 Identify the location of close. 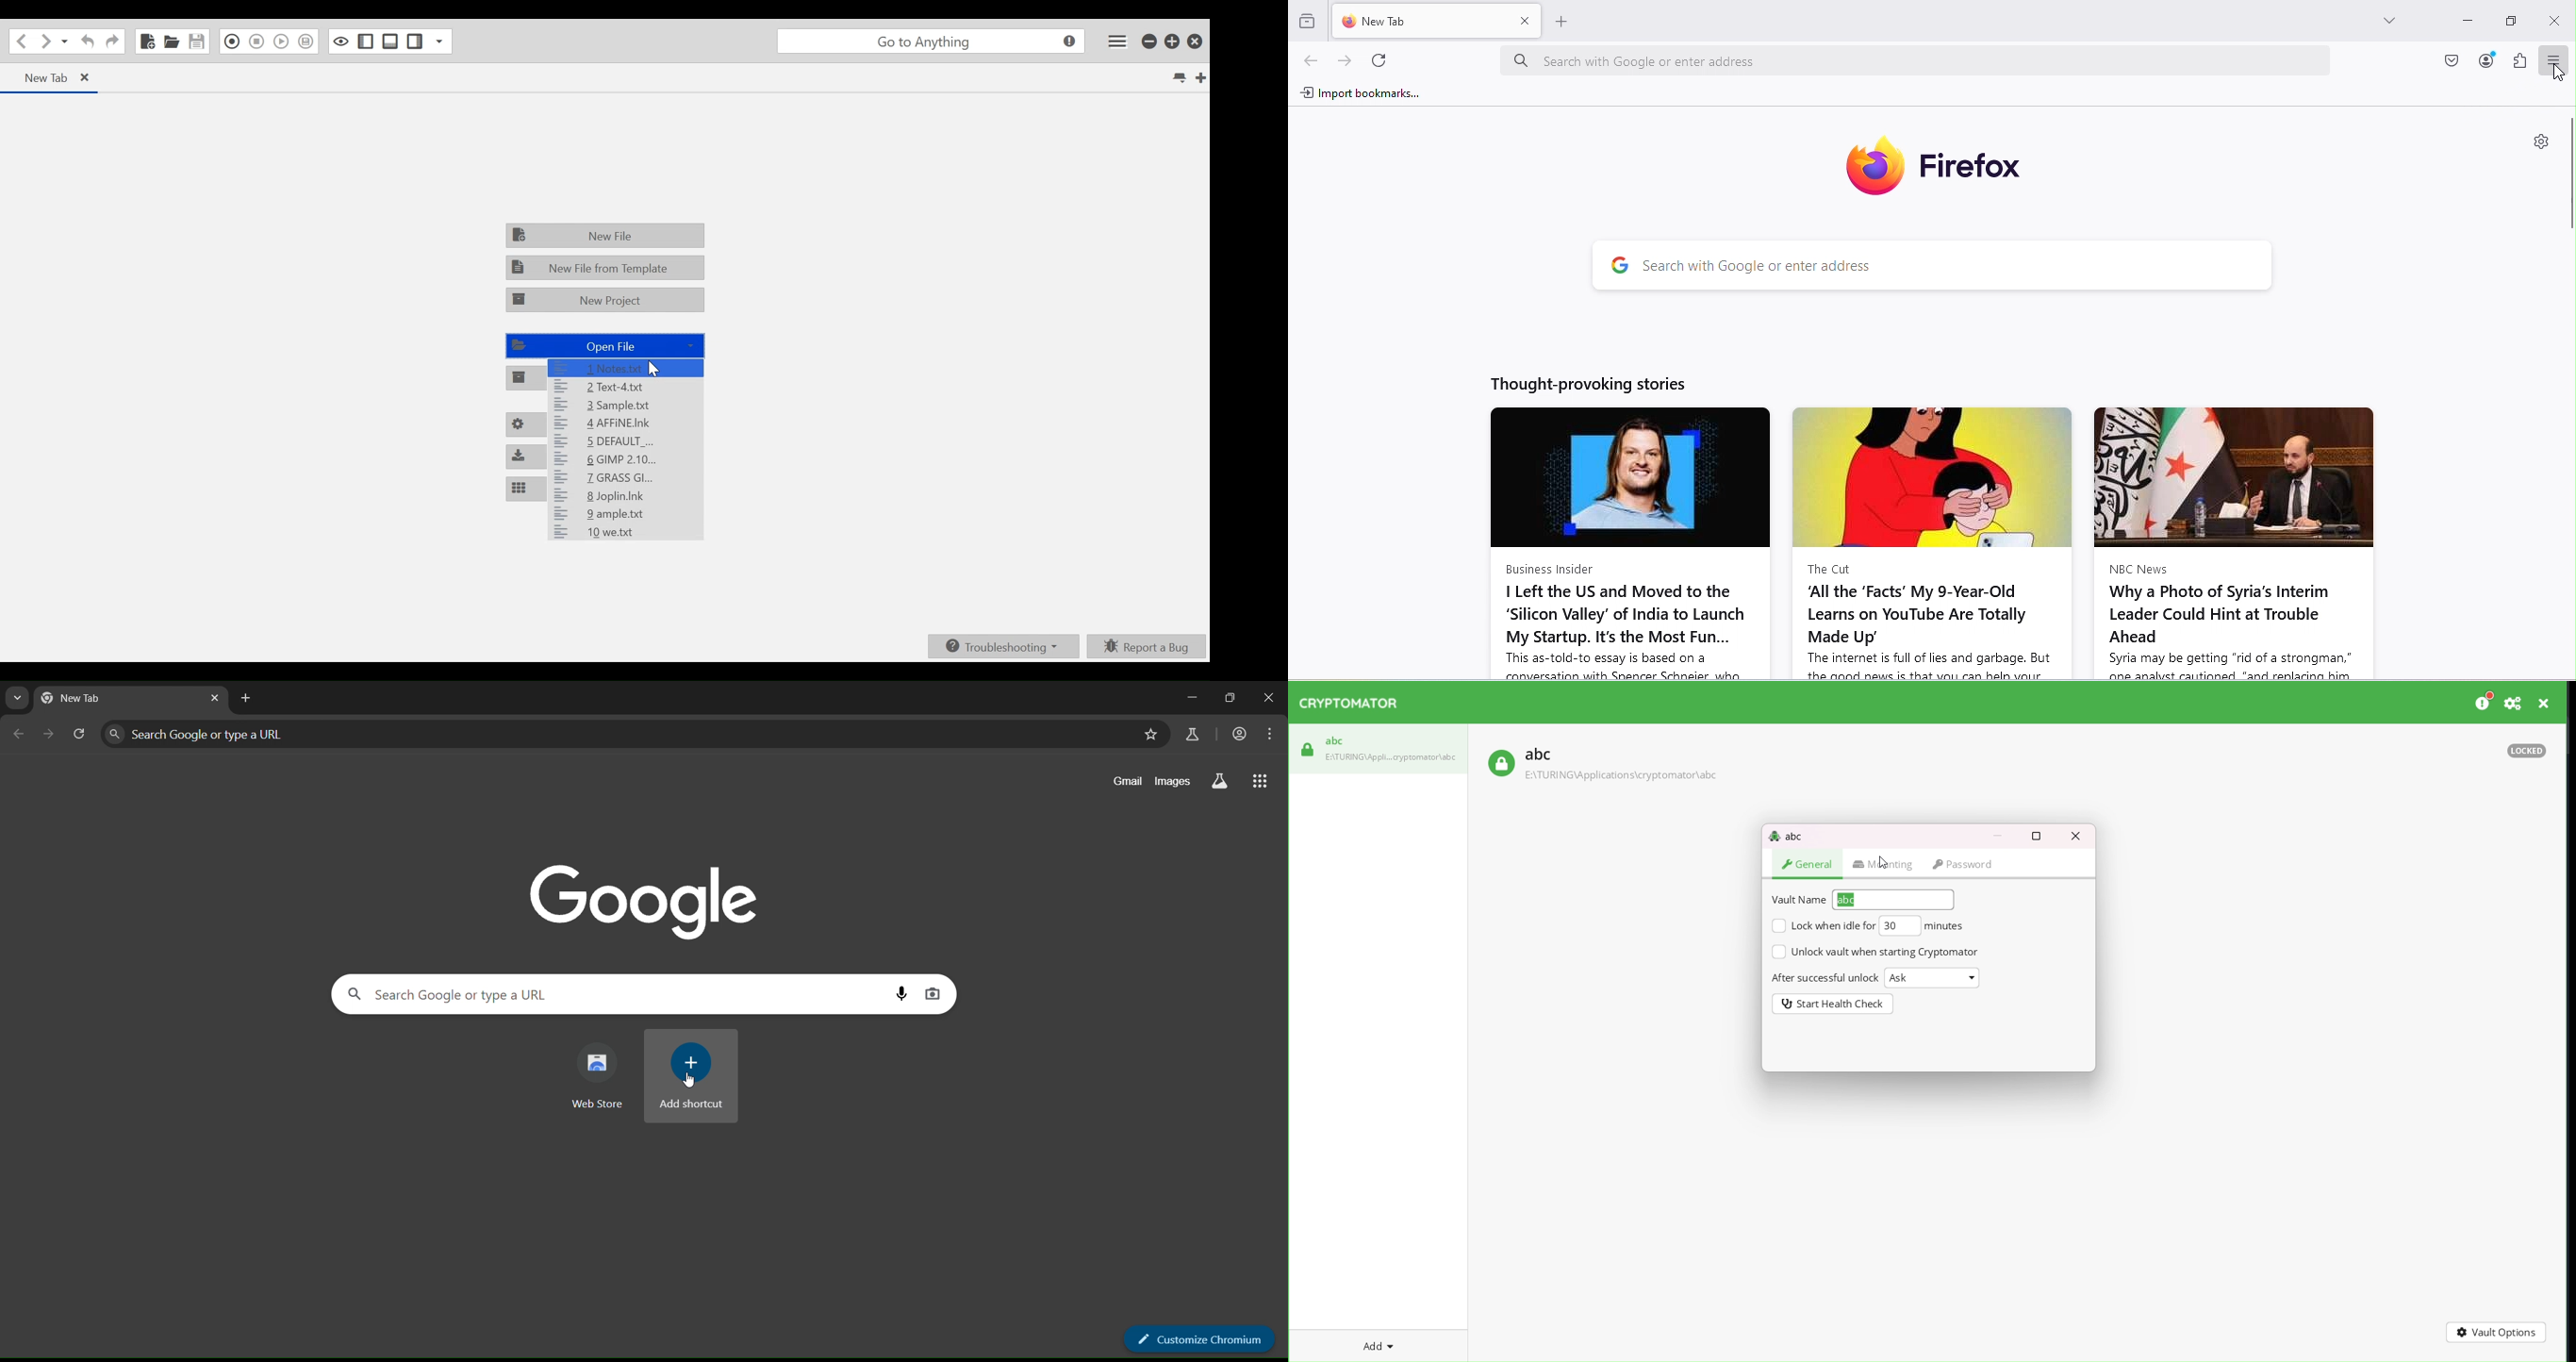
(90, 78).